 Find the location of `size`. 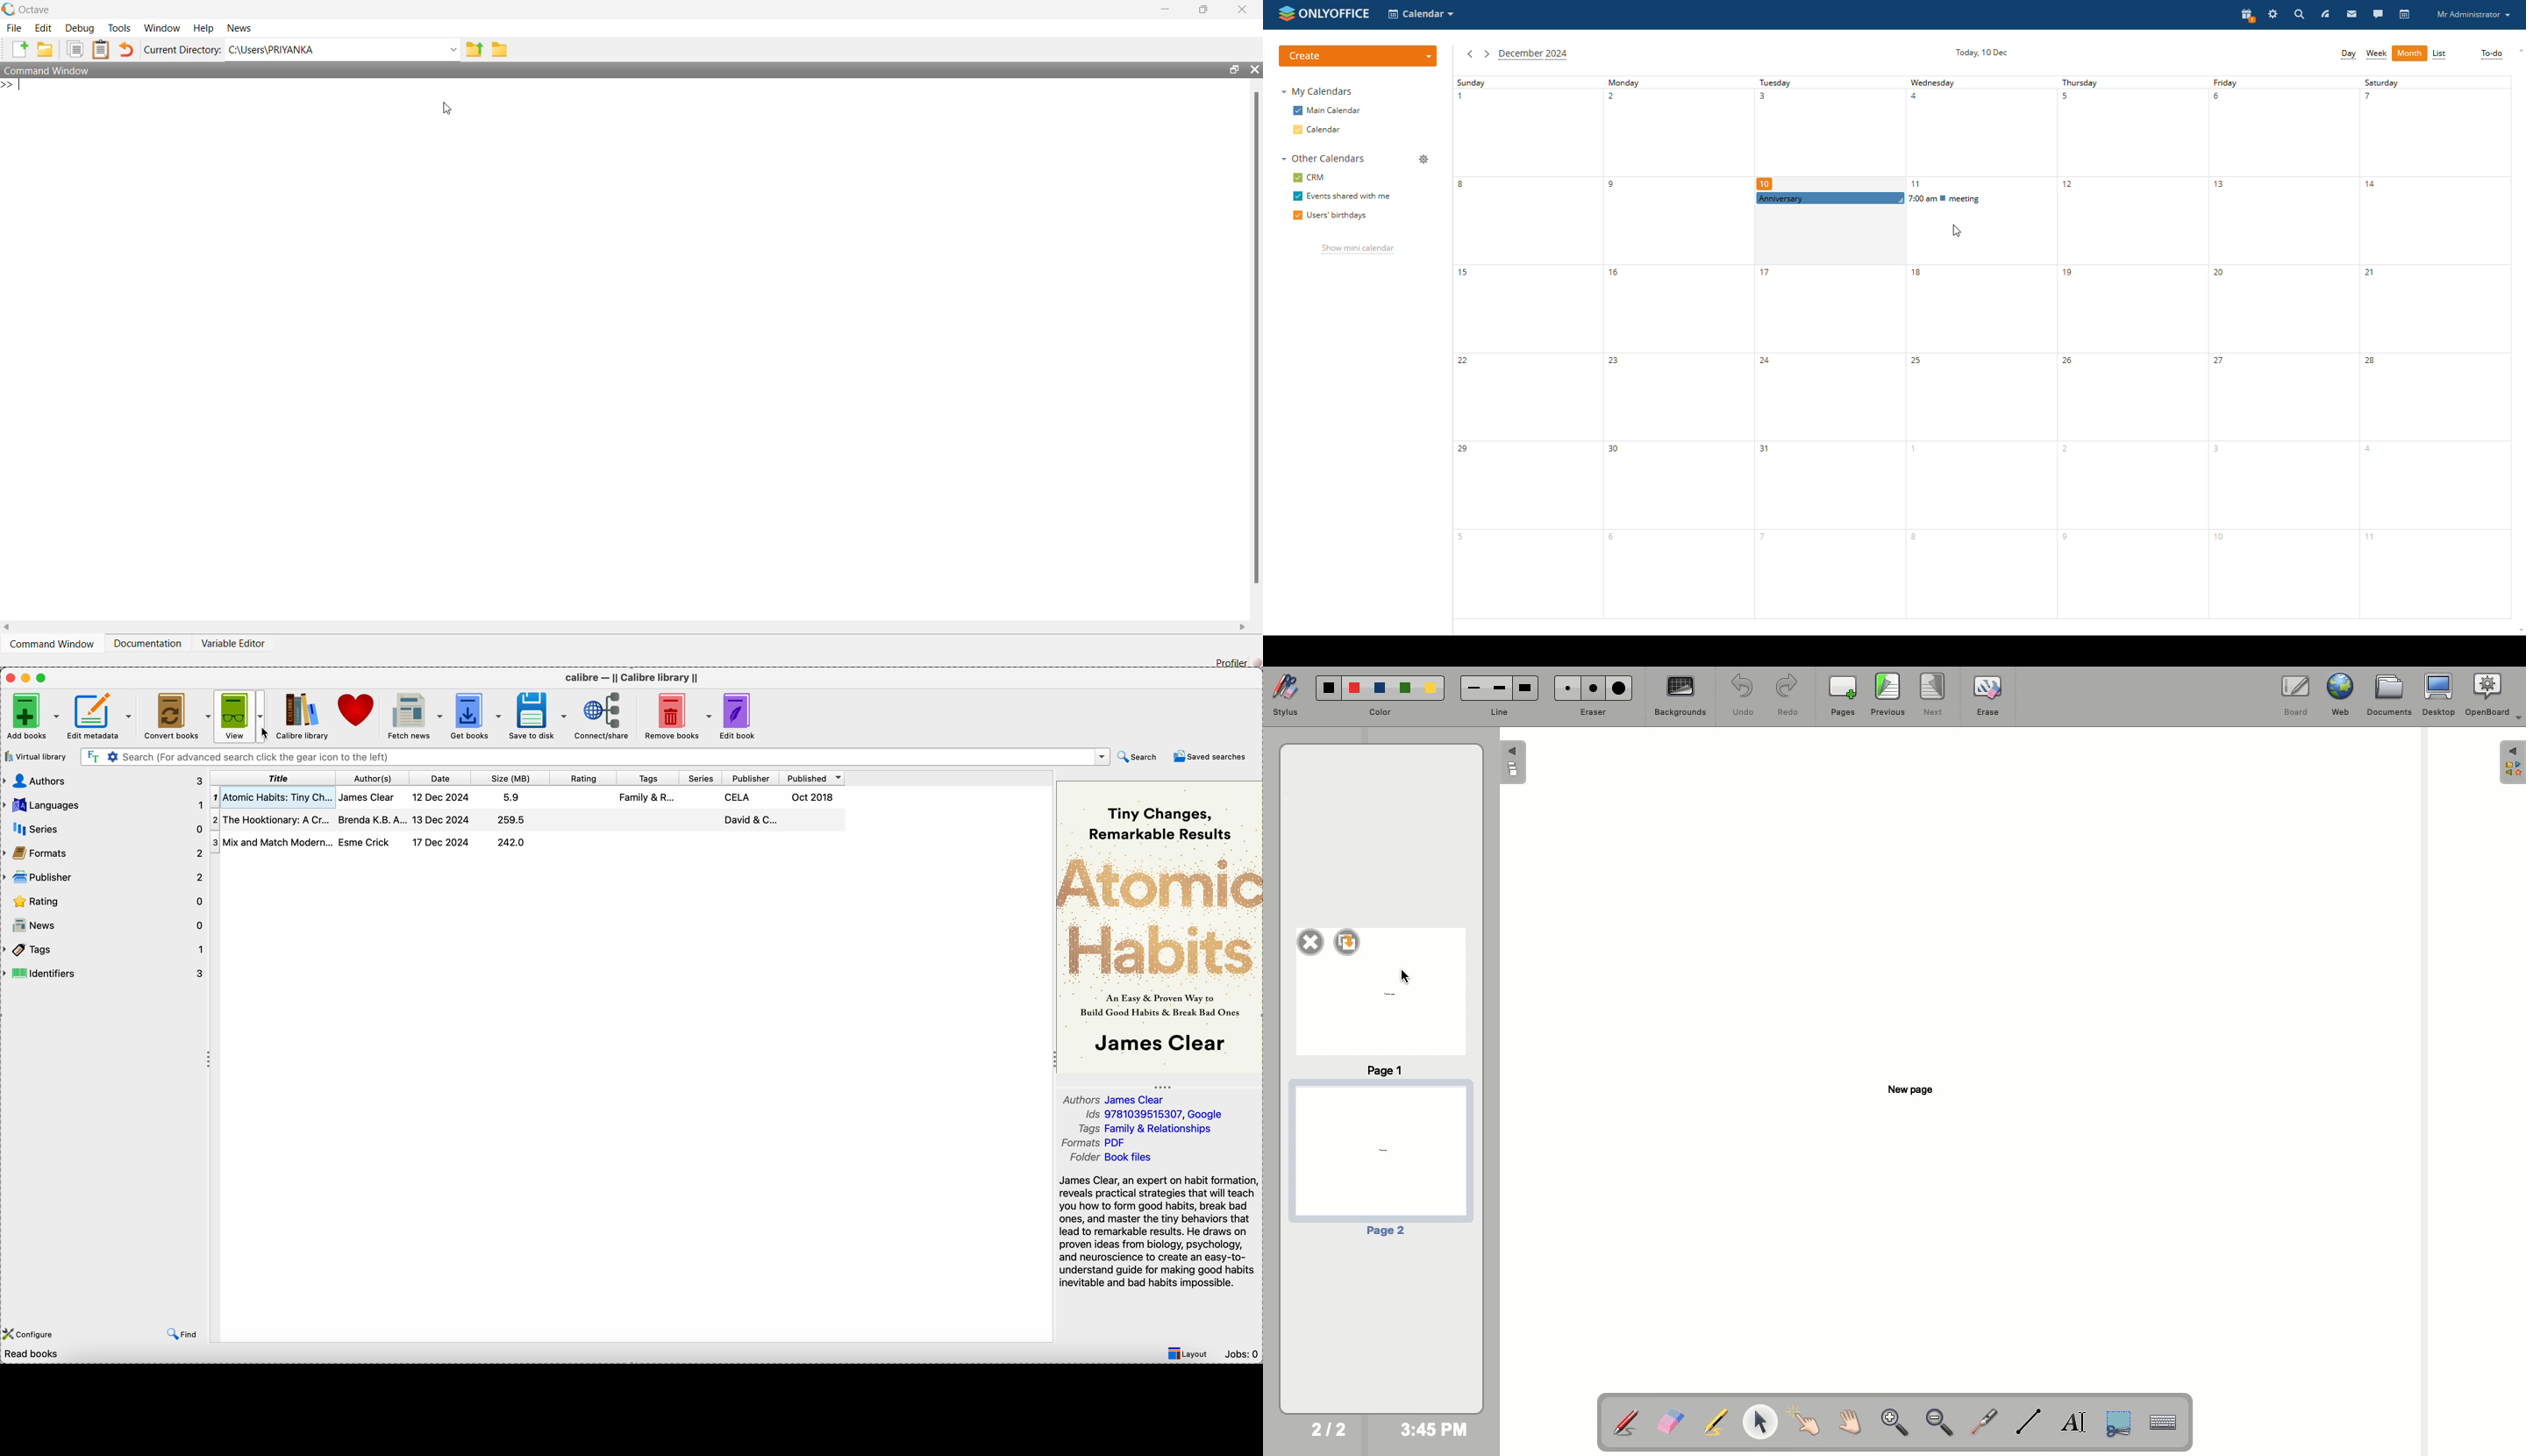

size is located at coordinates (513, 777).